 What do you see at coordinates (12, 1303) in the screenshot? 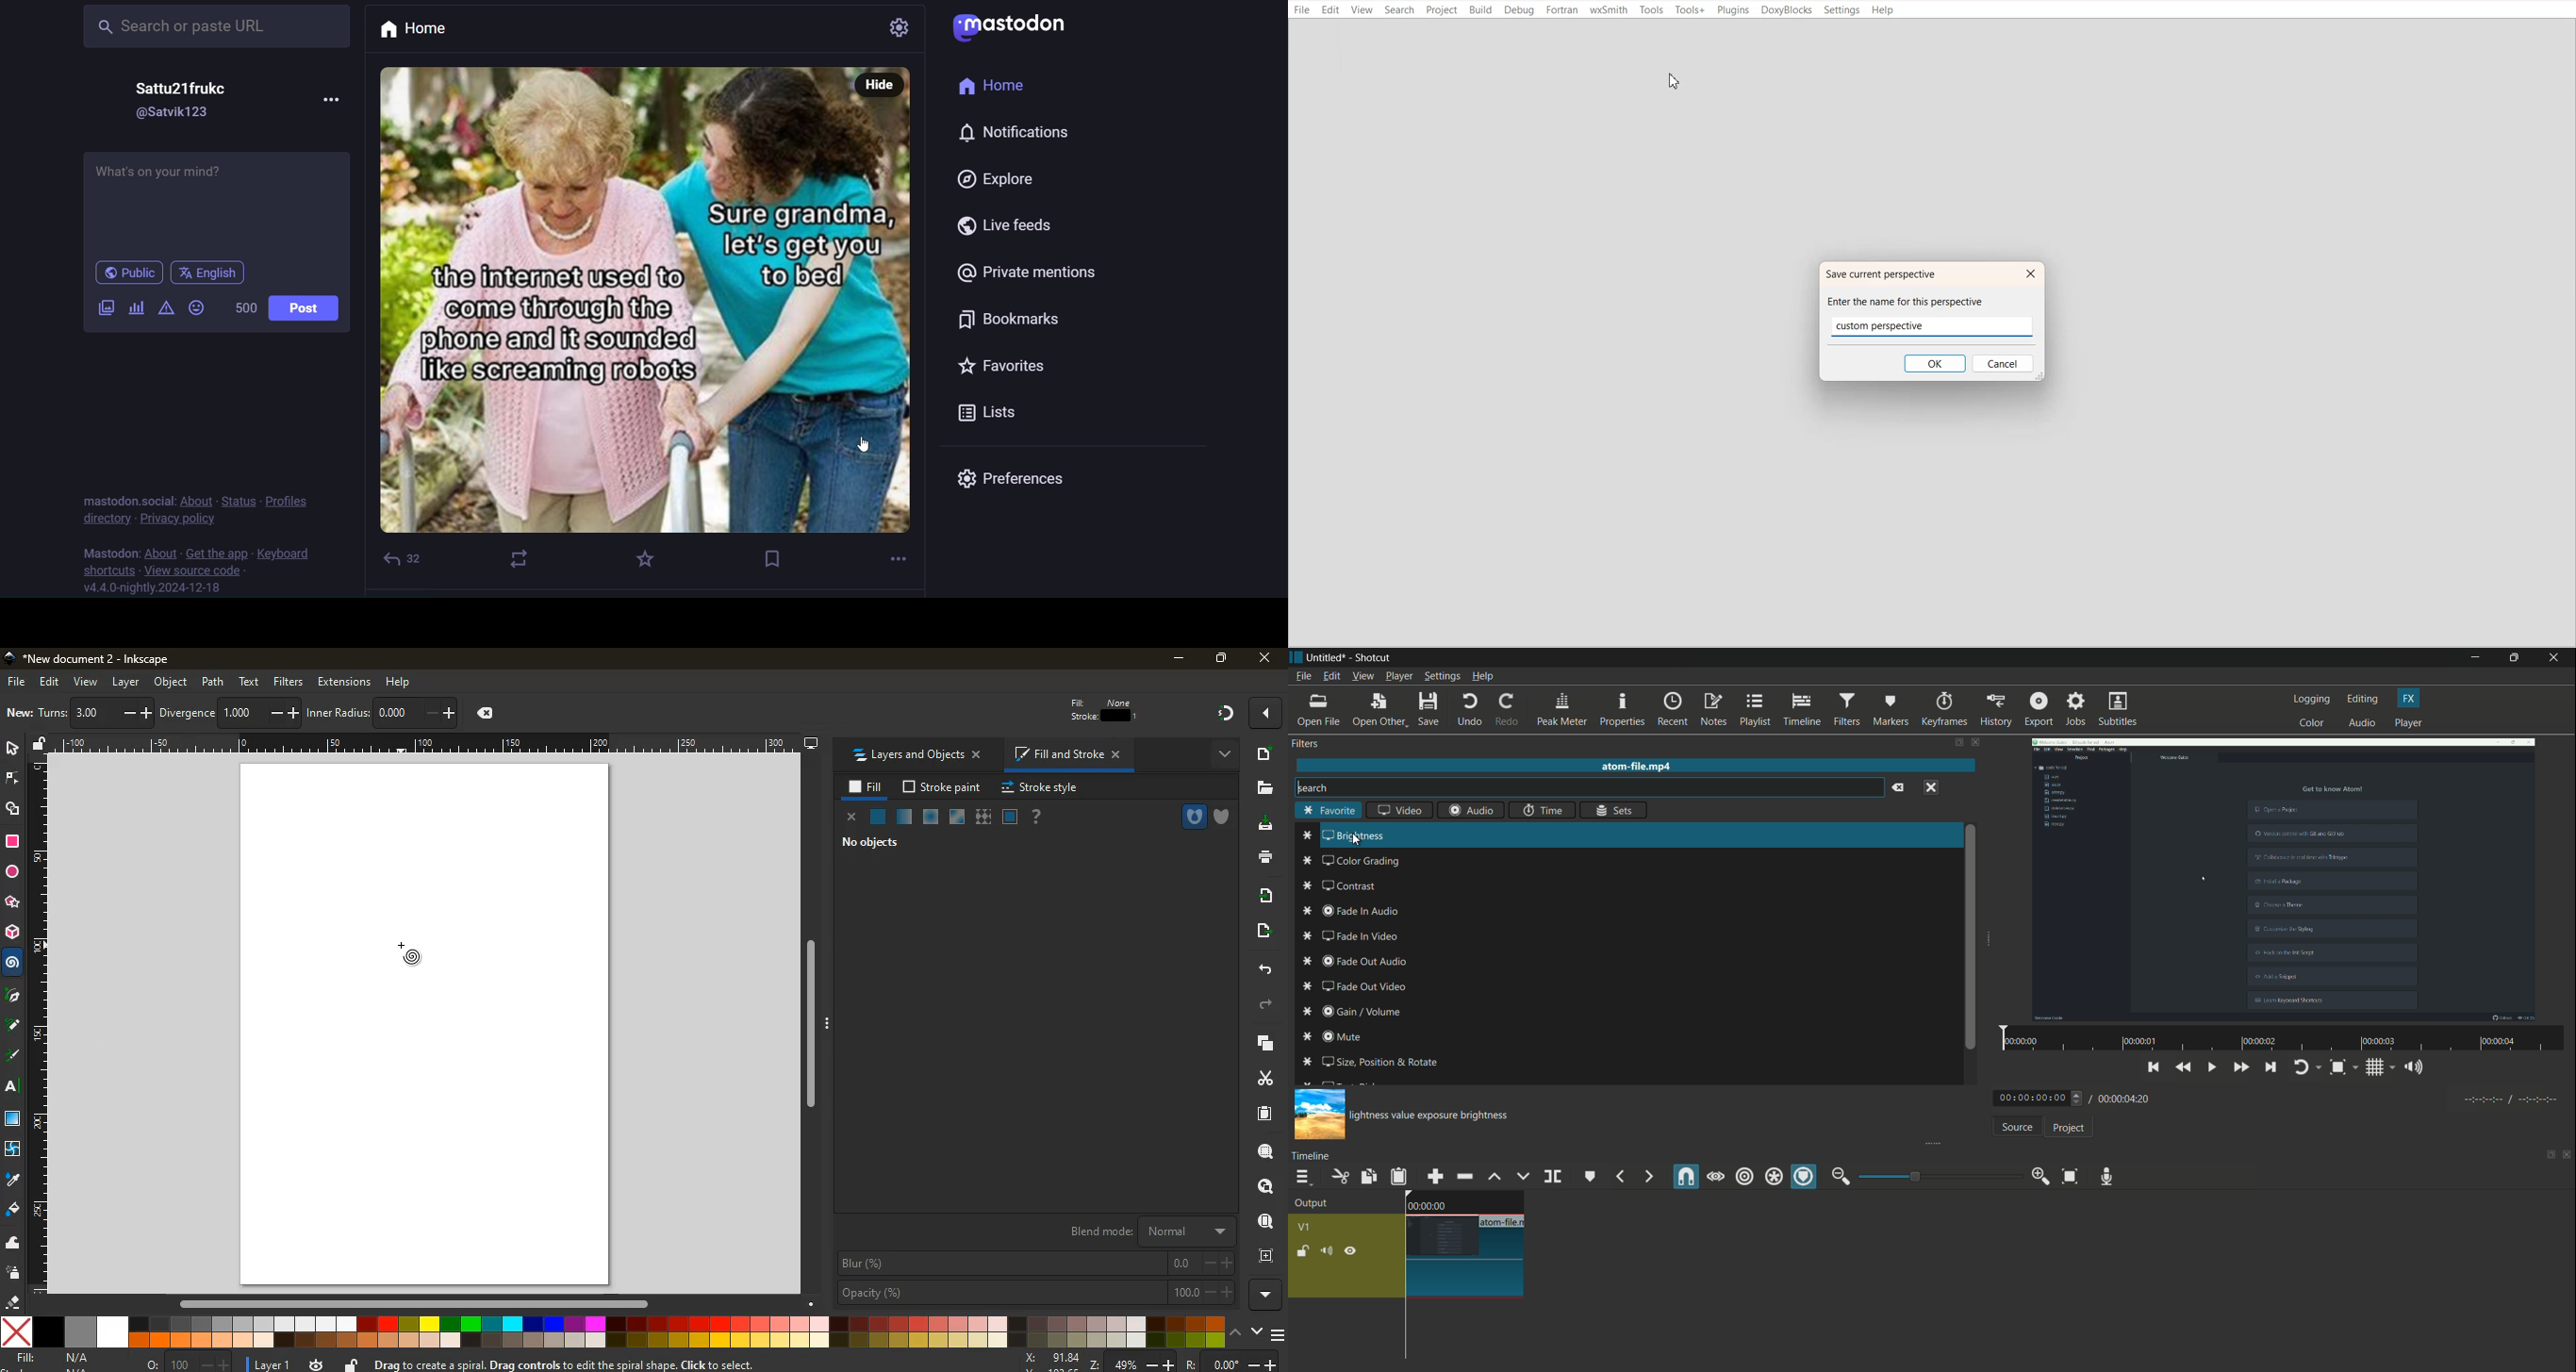
I see `eraser` at bounding box center [12, 1303].